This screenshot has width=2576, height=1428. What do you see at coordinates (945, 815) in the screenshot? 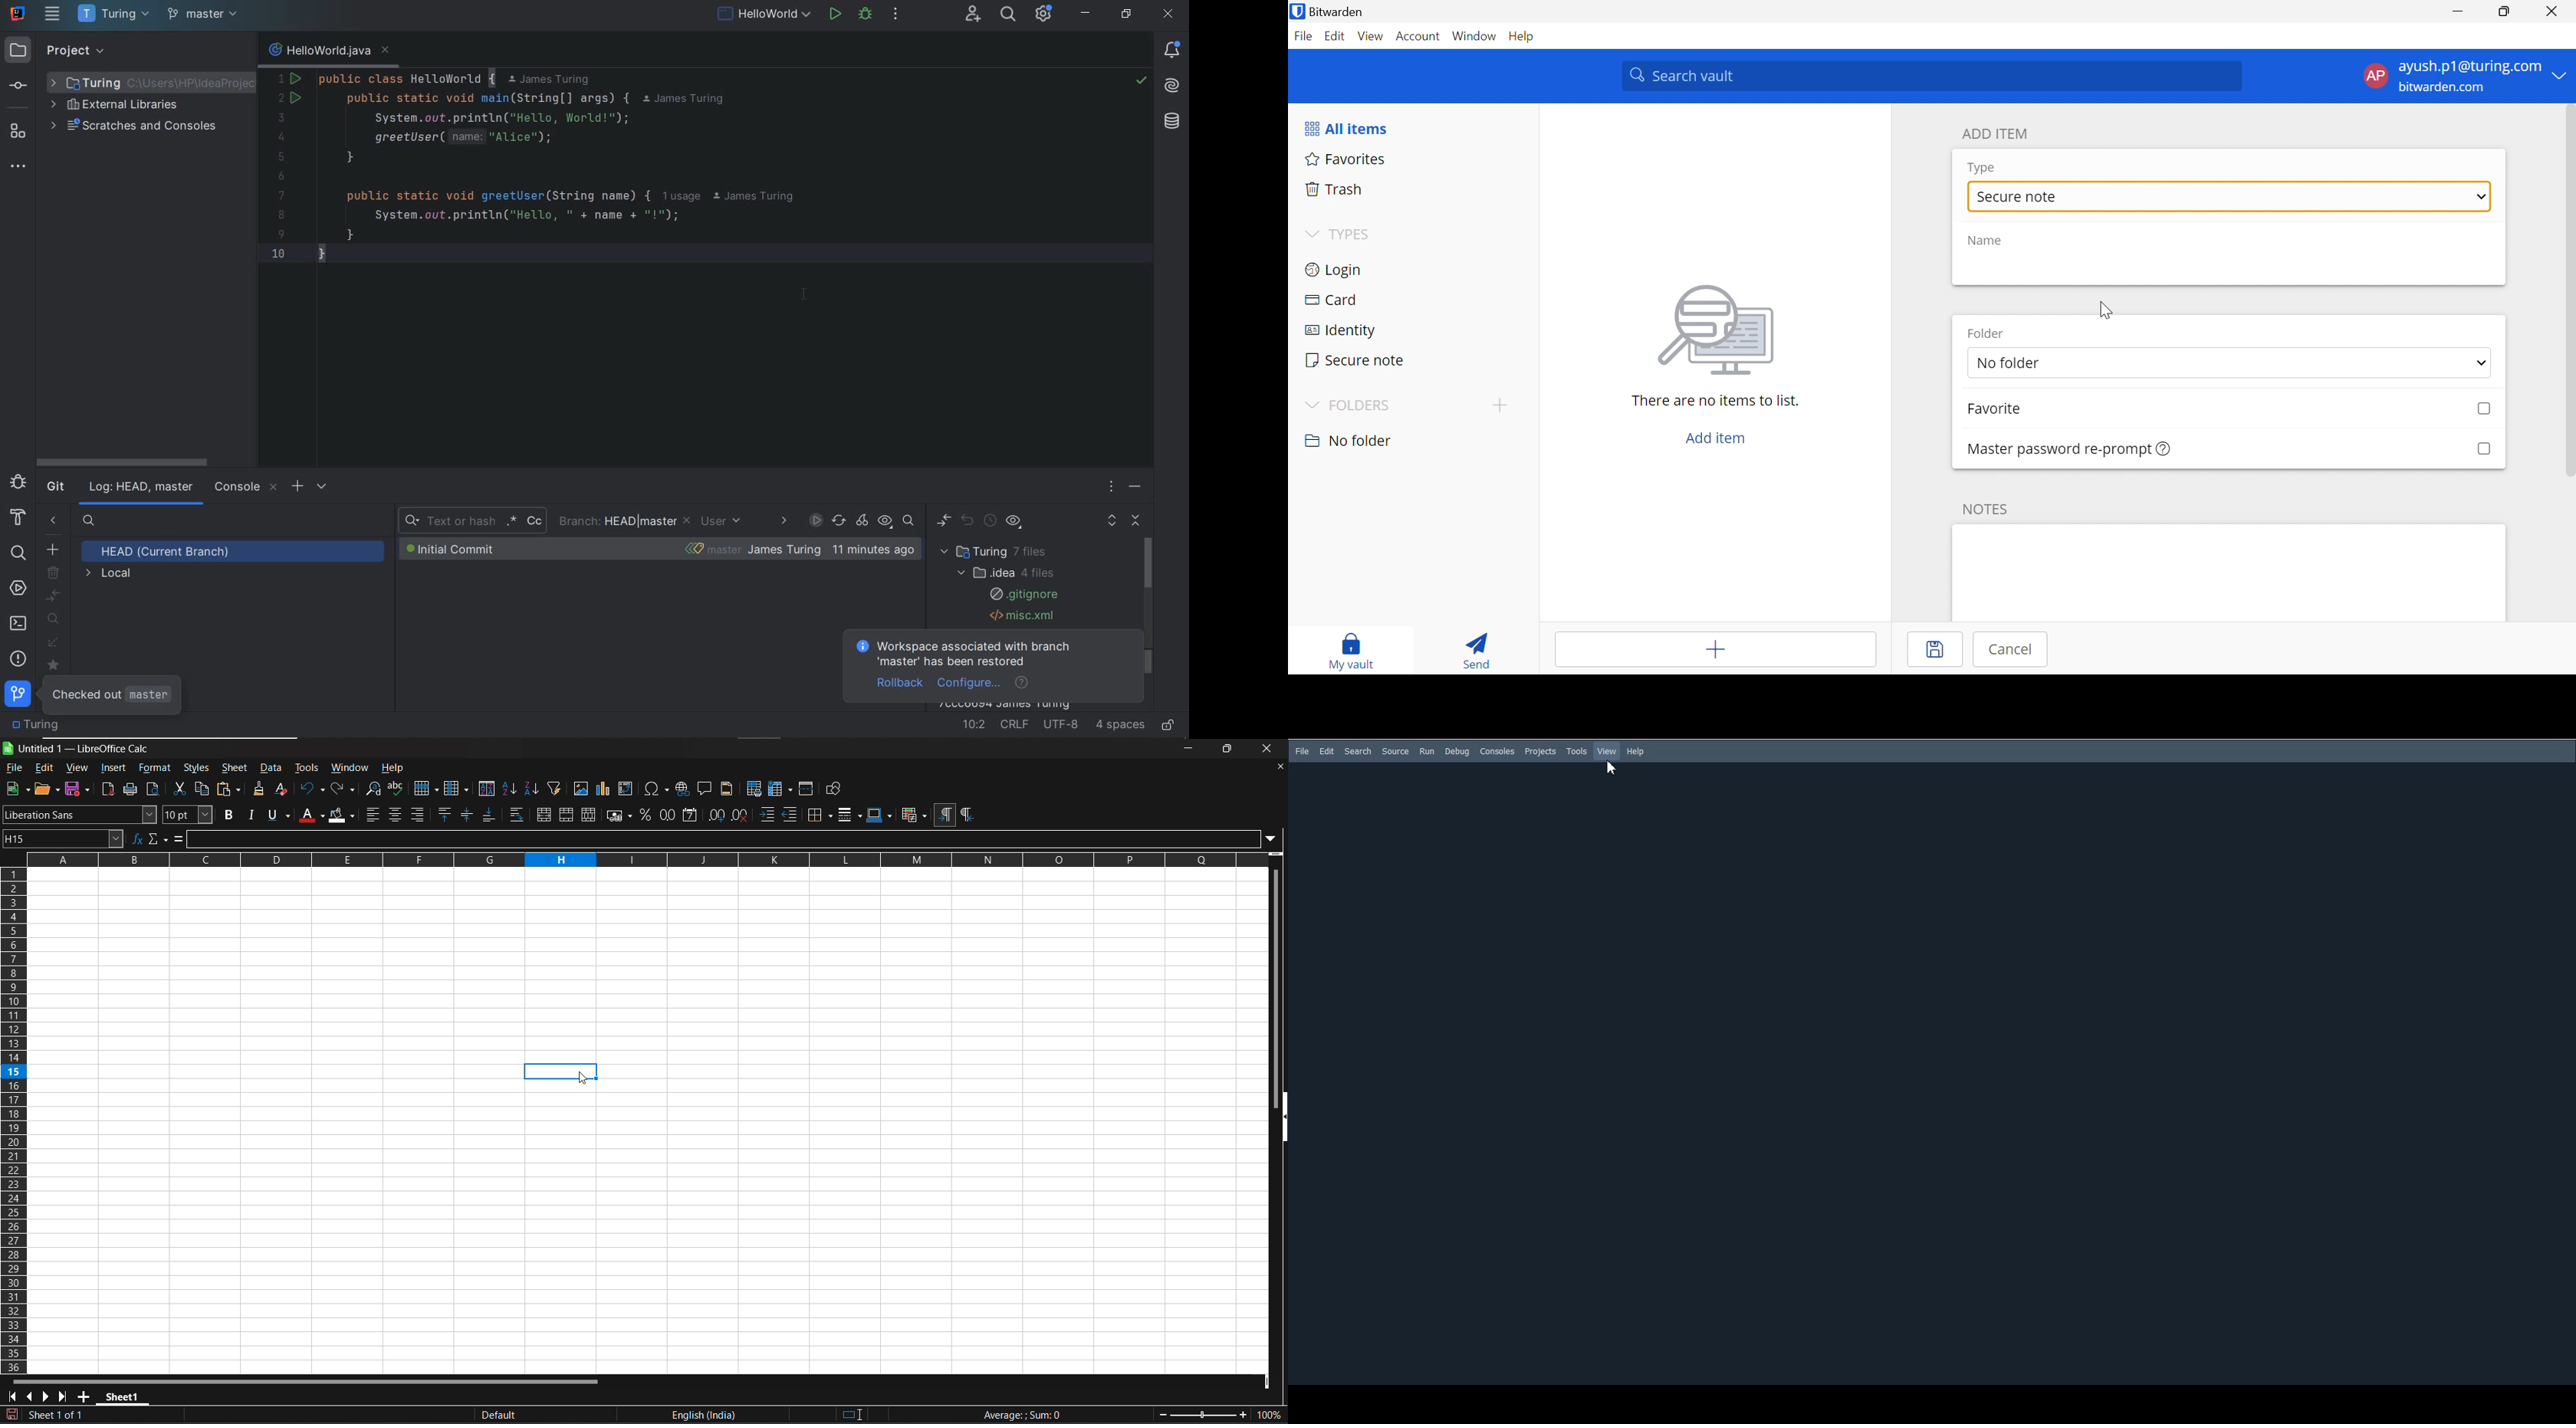
I see `left to right` at bounding box center [945, 815].